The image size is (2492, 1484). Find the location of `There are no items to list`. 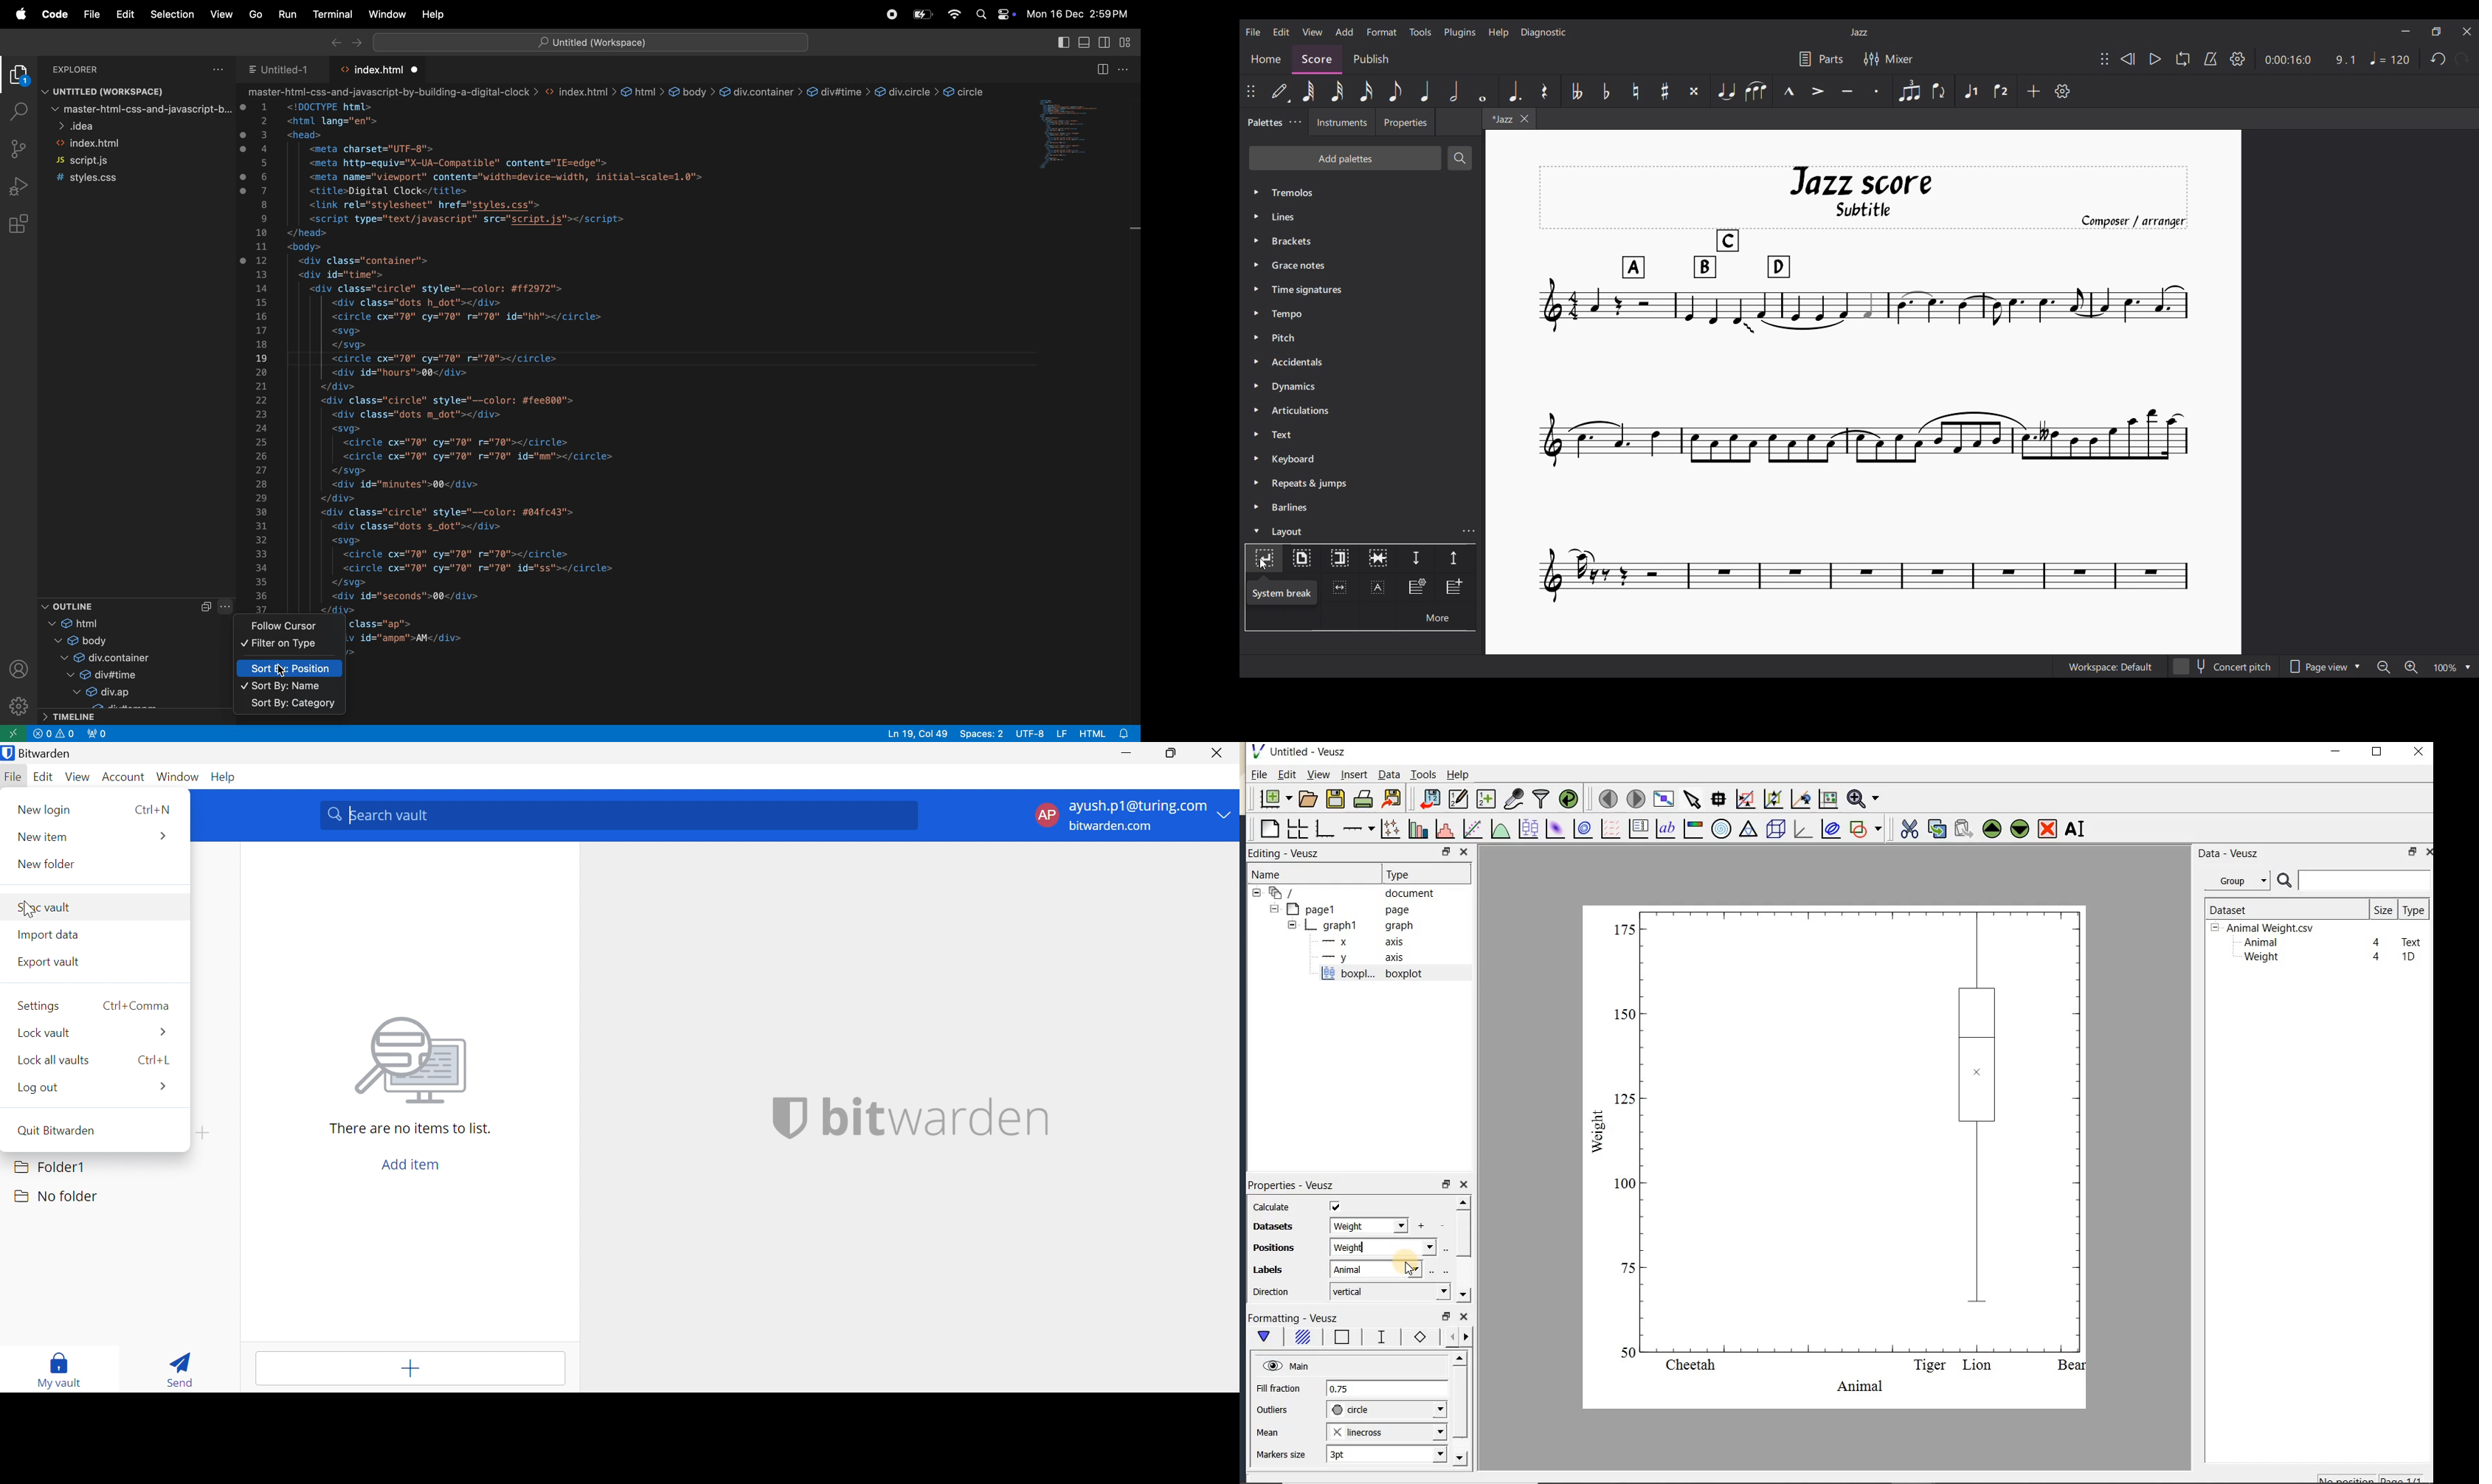

There are no items to list is located at coordinates (412, 1129).